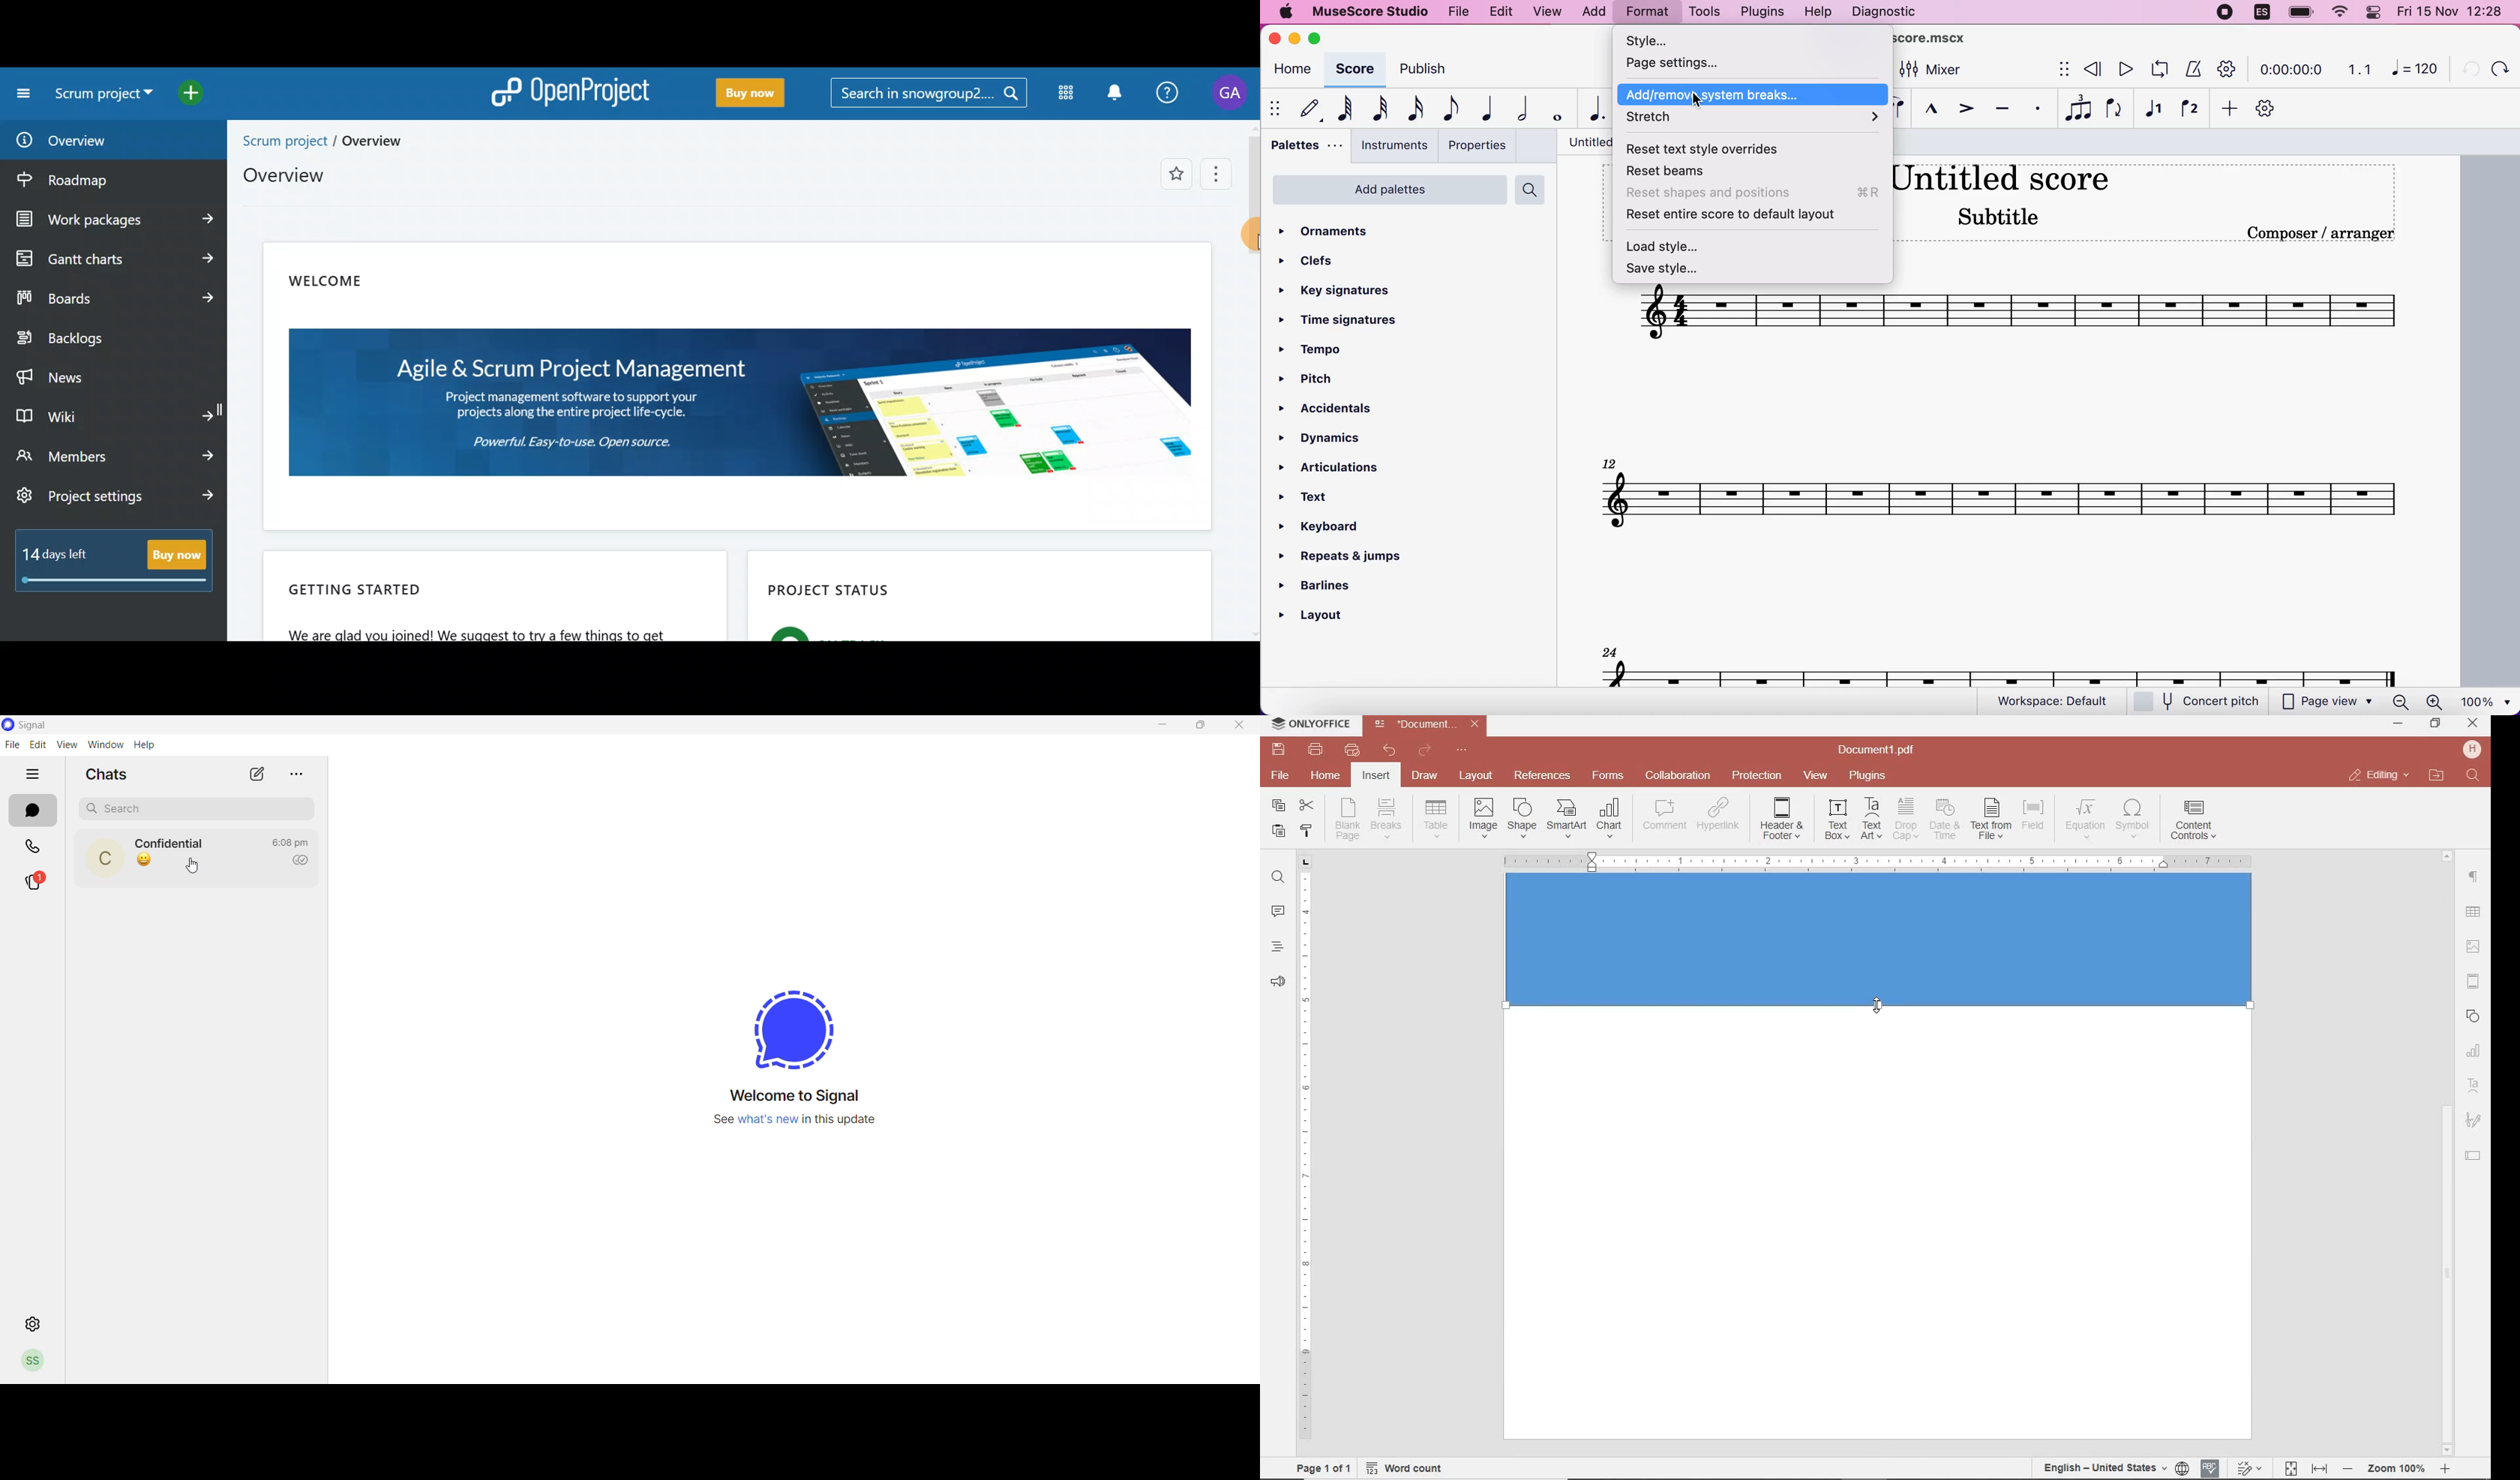 The image size is (2520, 1484). What do you see at coordinates (1208, 726) in the screenshot?
I see `maximize` at bounding box center [1208, 726].